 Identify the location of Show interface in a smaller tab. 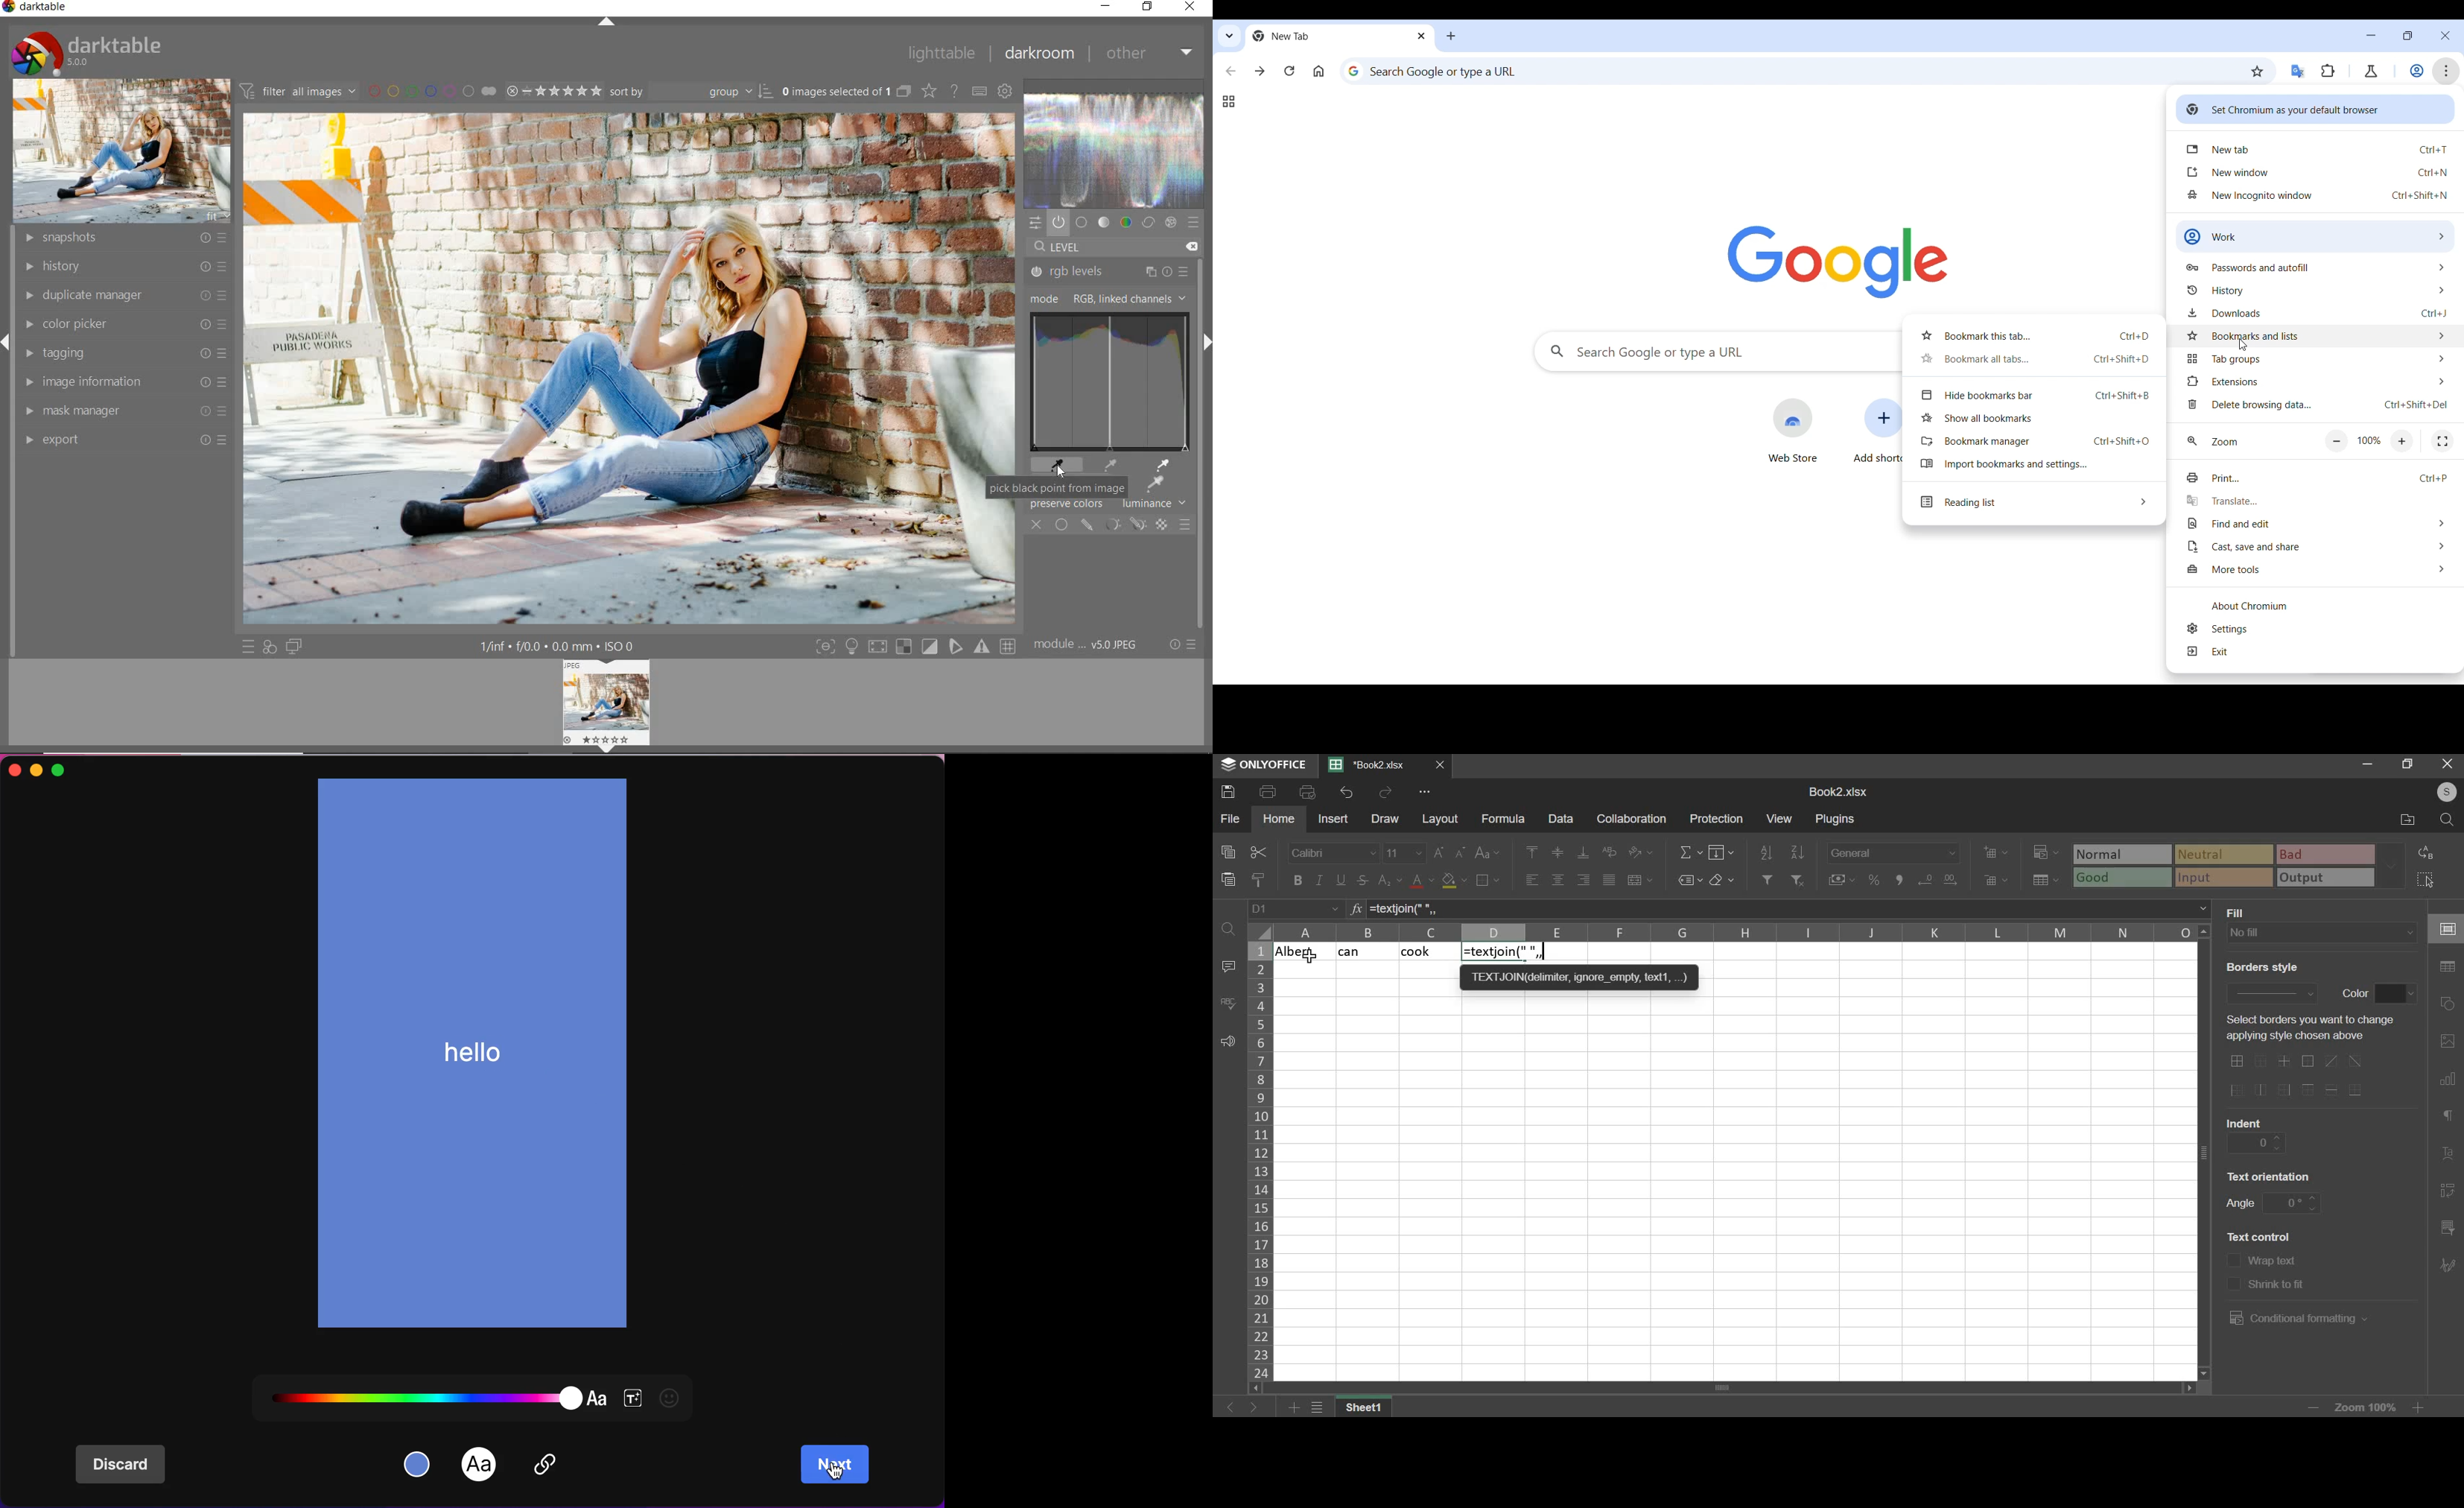
(2407, 36).